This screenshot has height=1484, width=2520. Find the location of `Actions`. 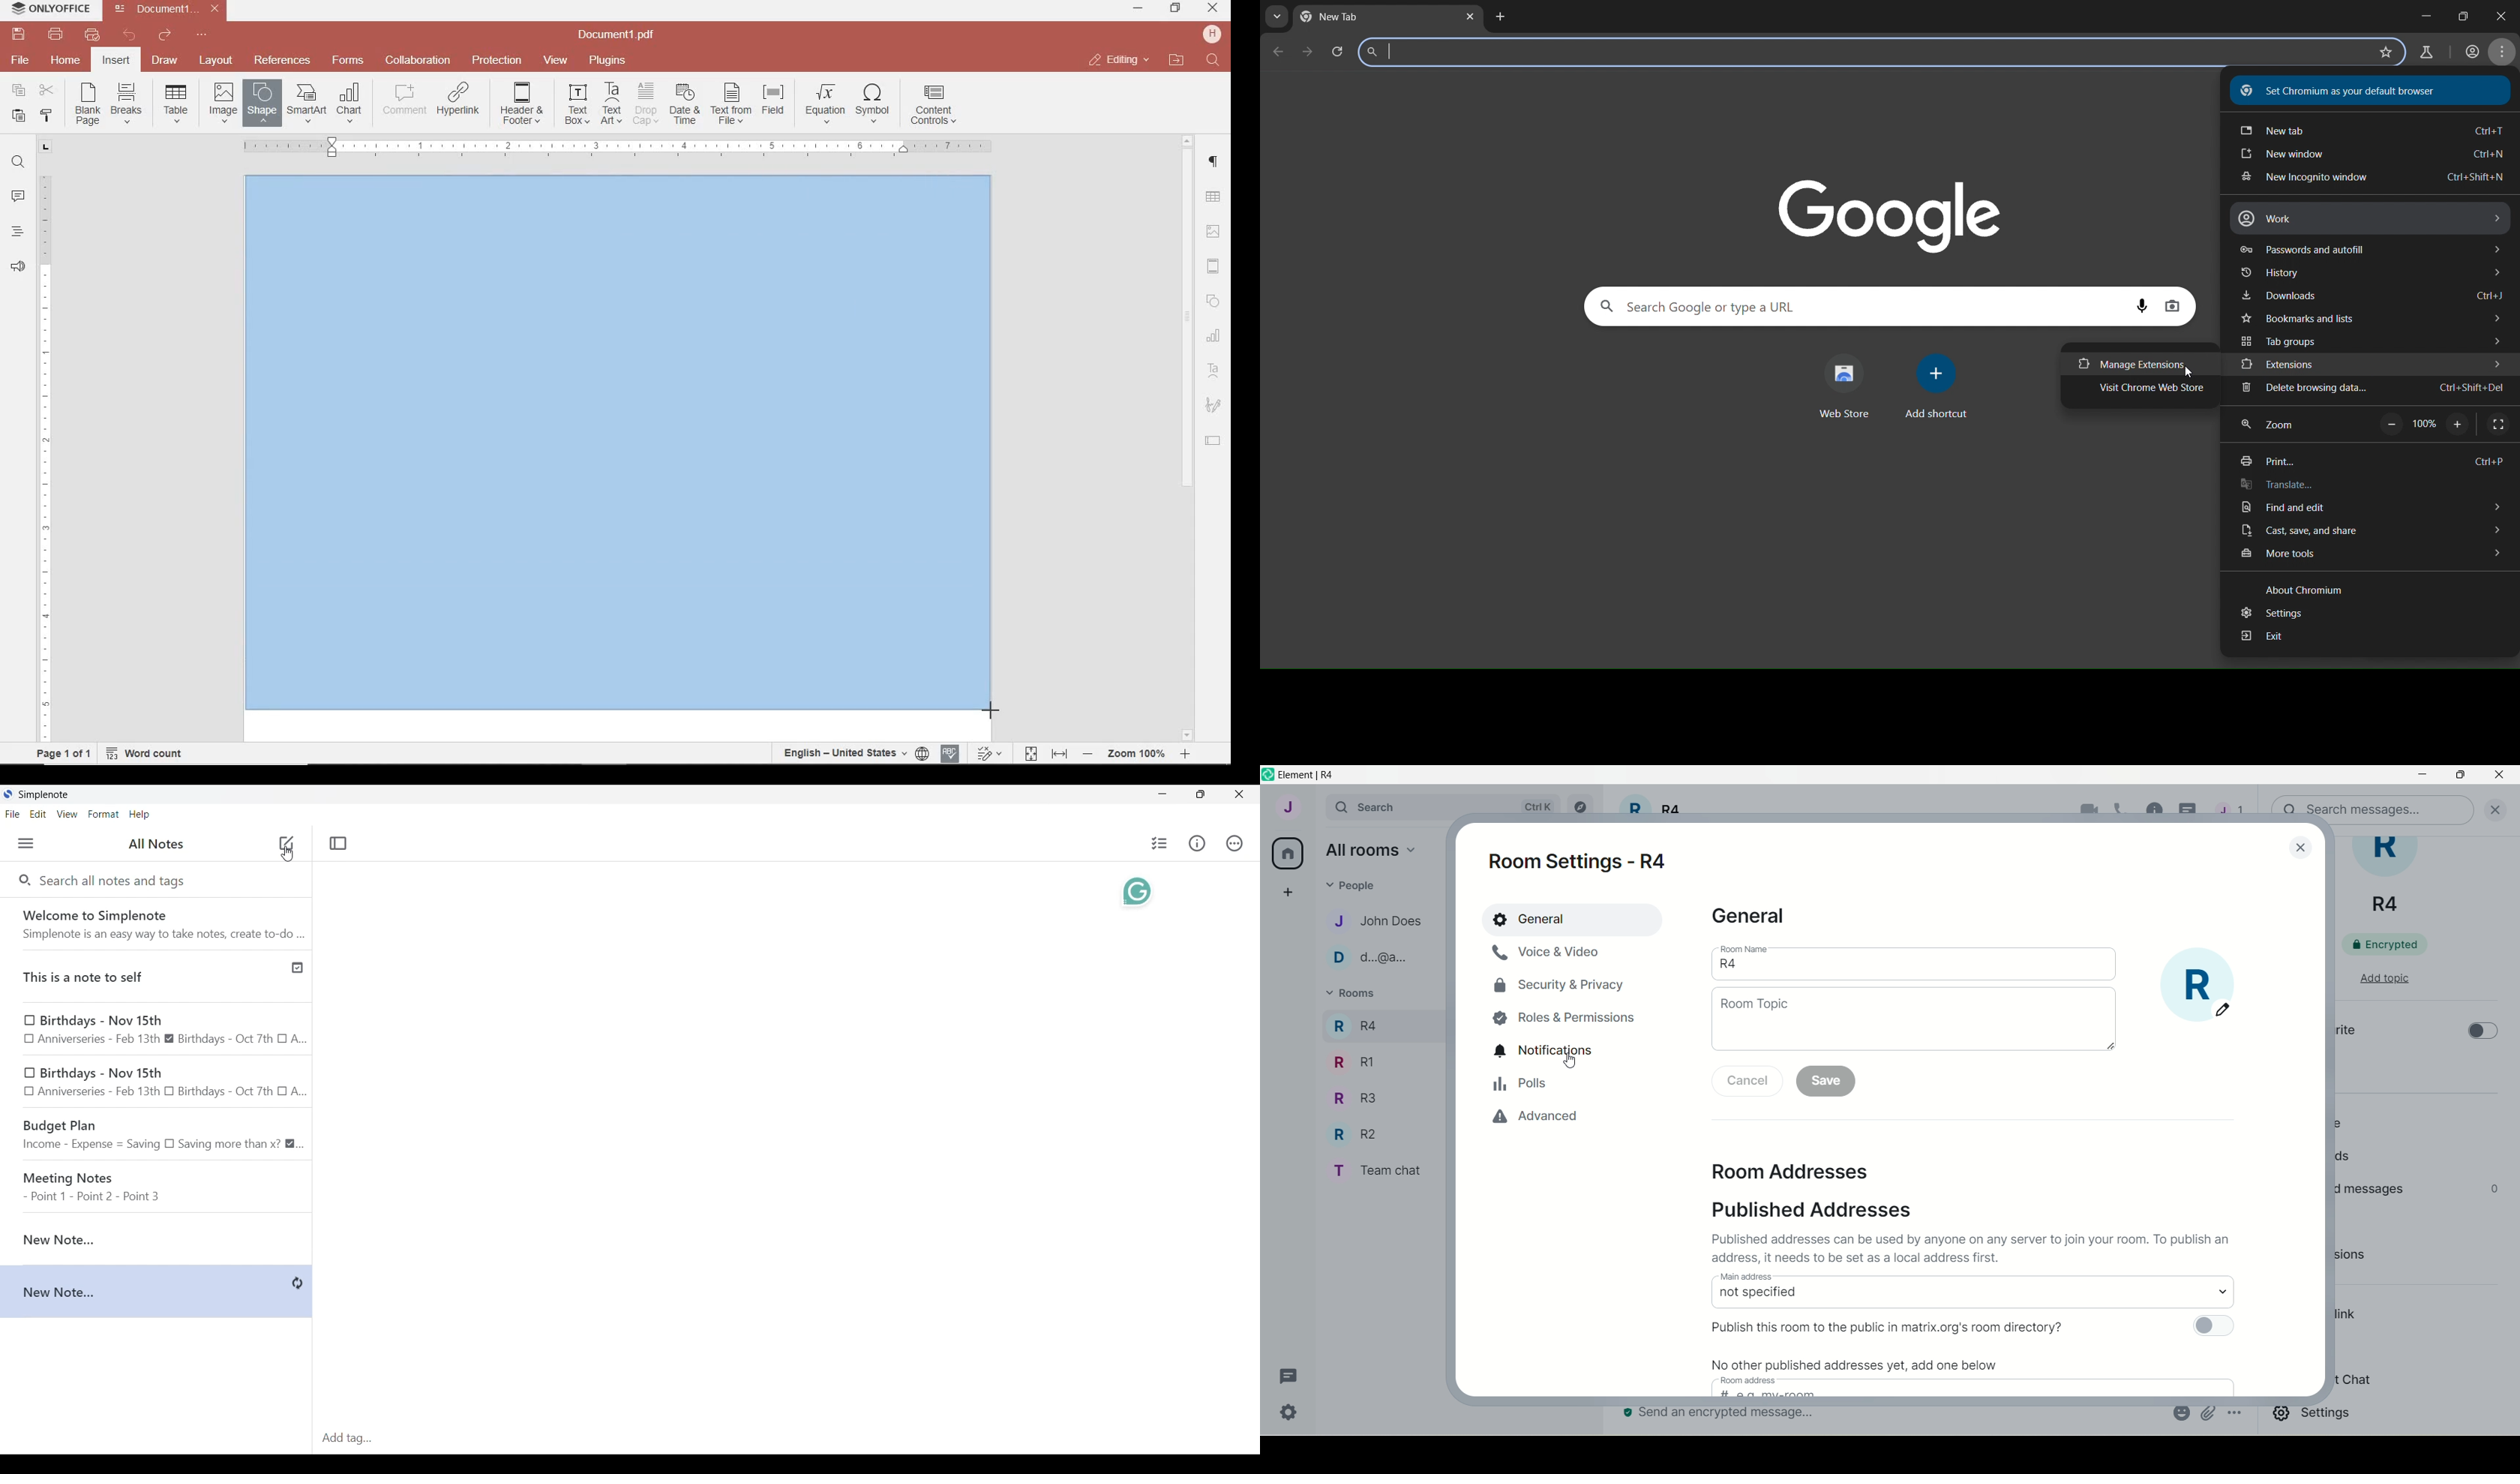

Actions is located at coordinates (1234, 843).